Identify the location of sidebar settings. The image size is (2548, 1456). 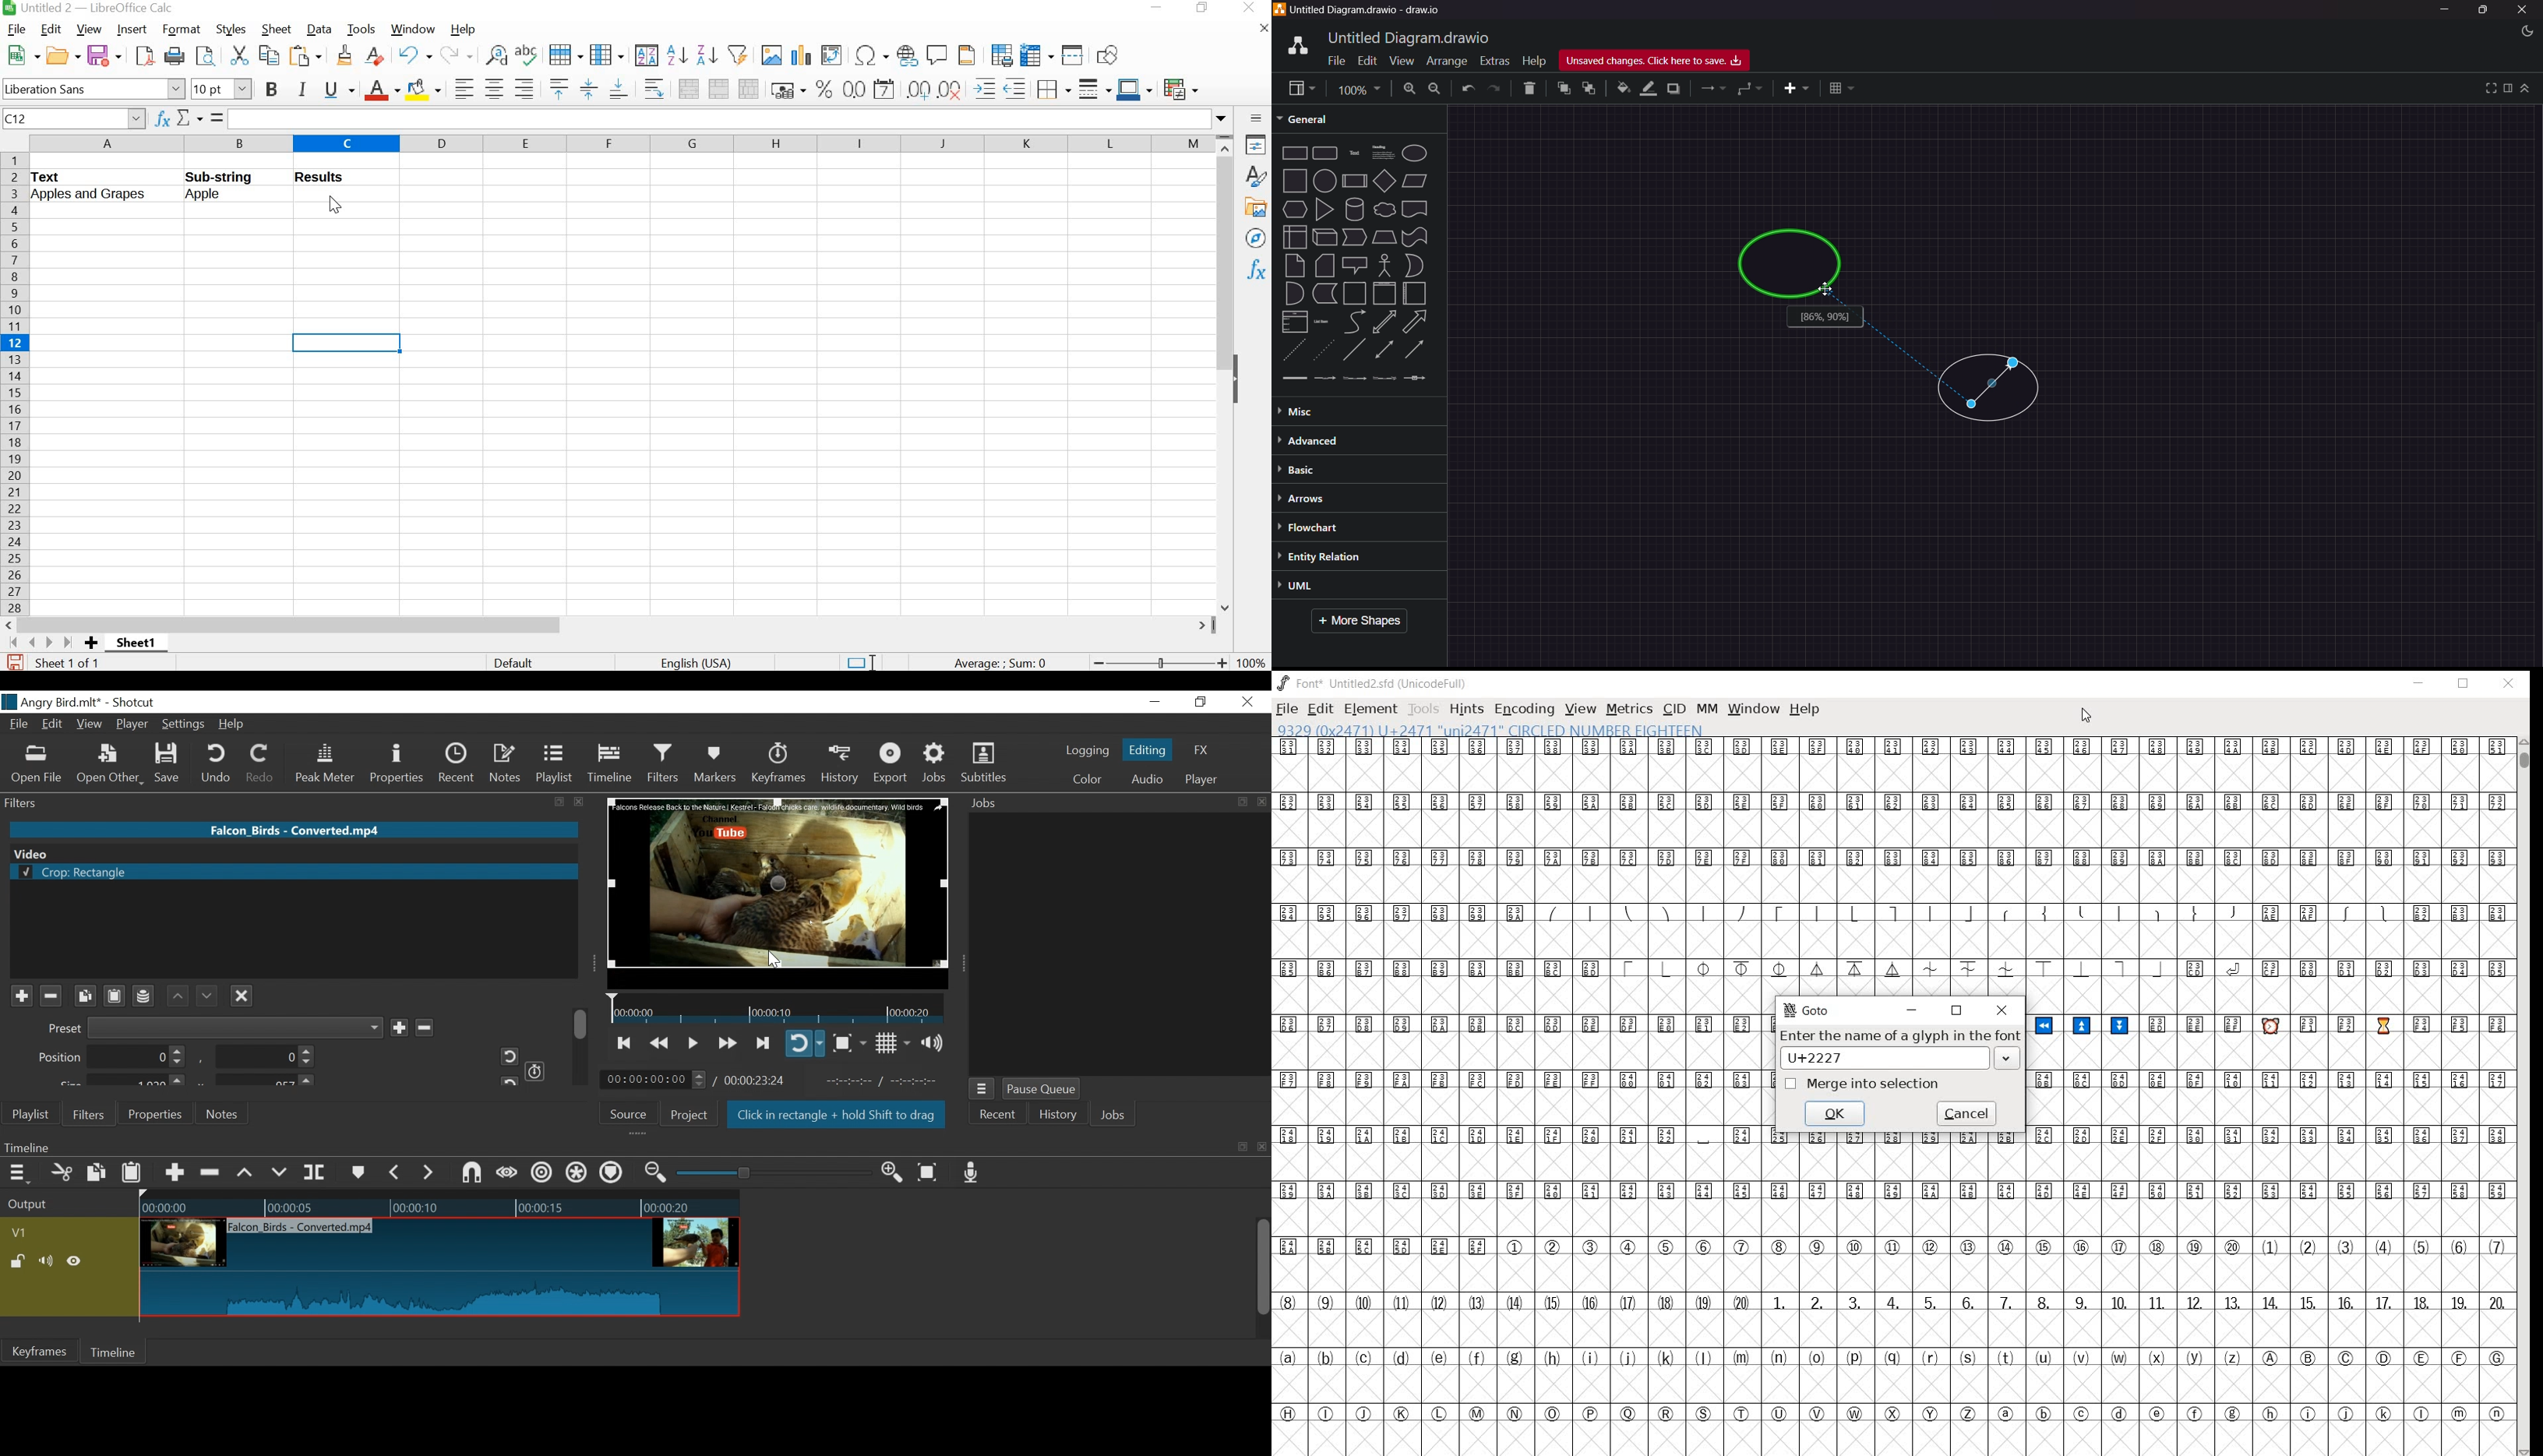
(1256, 118).